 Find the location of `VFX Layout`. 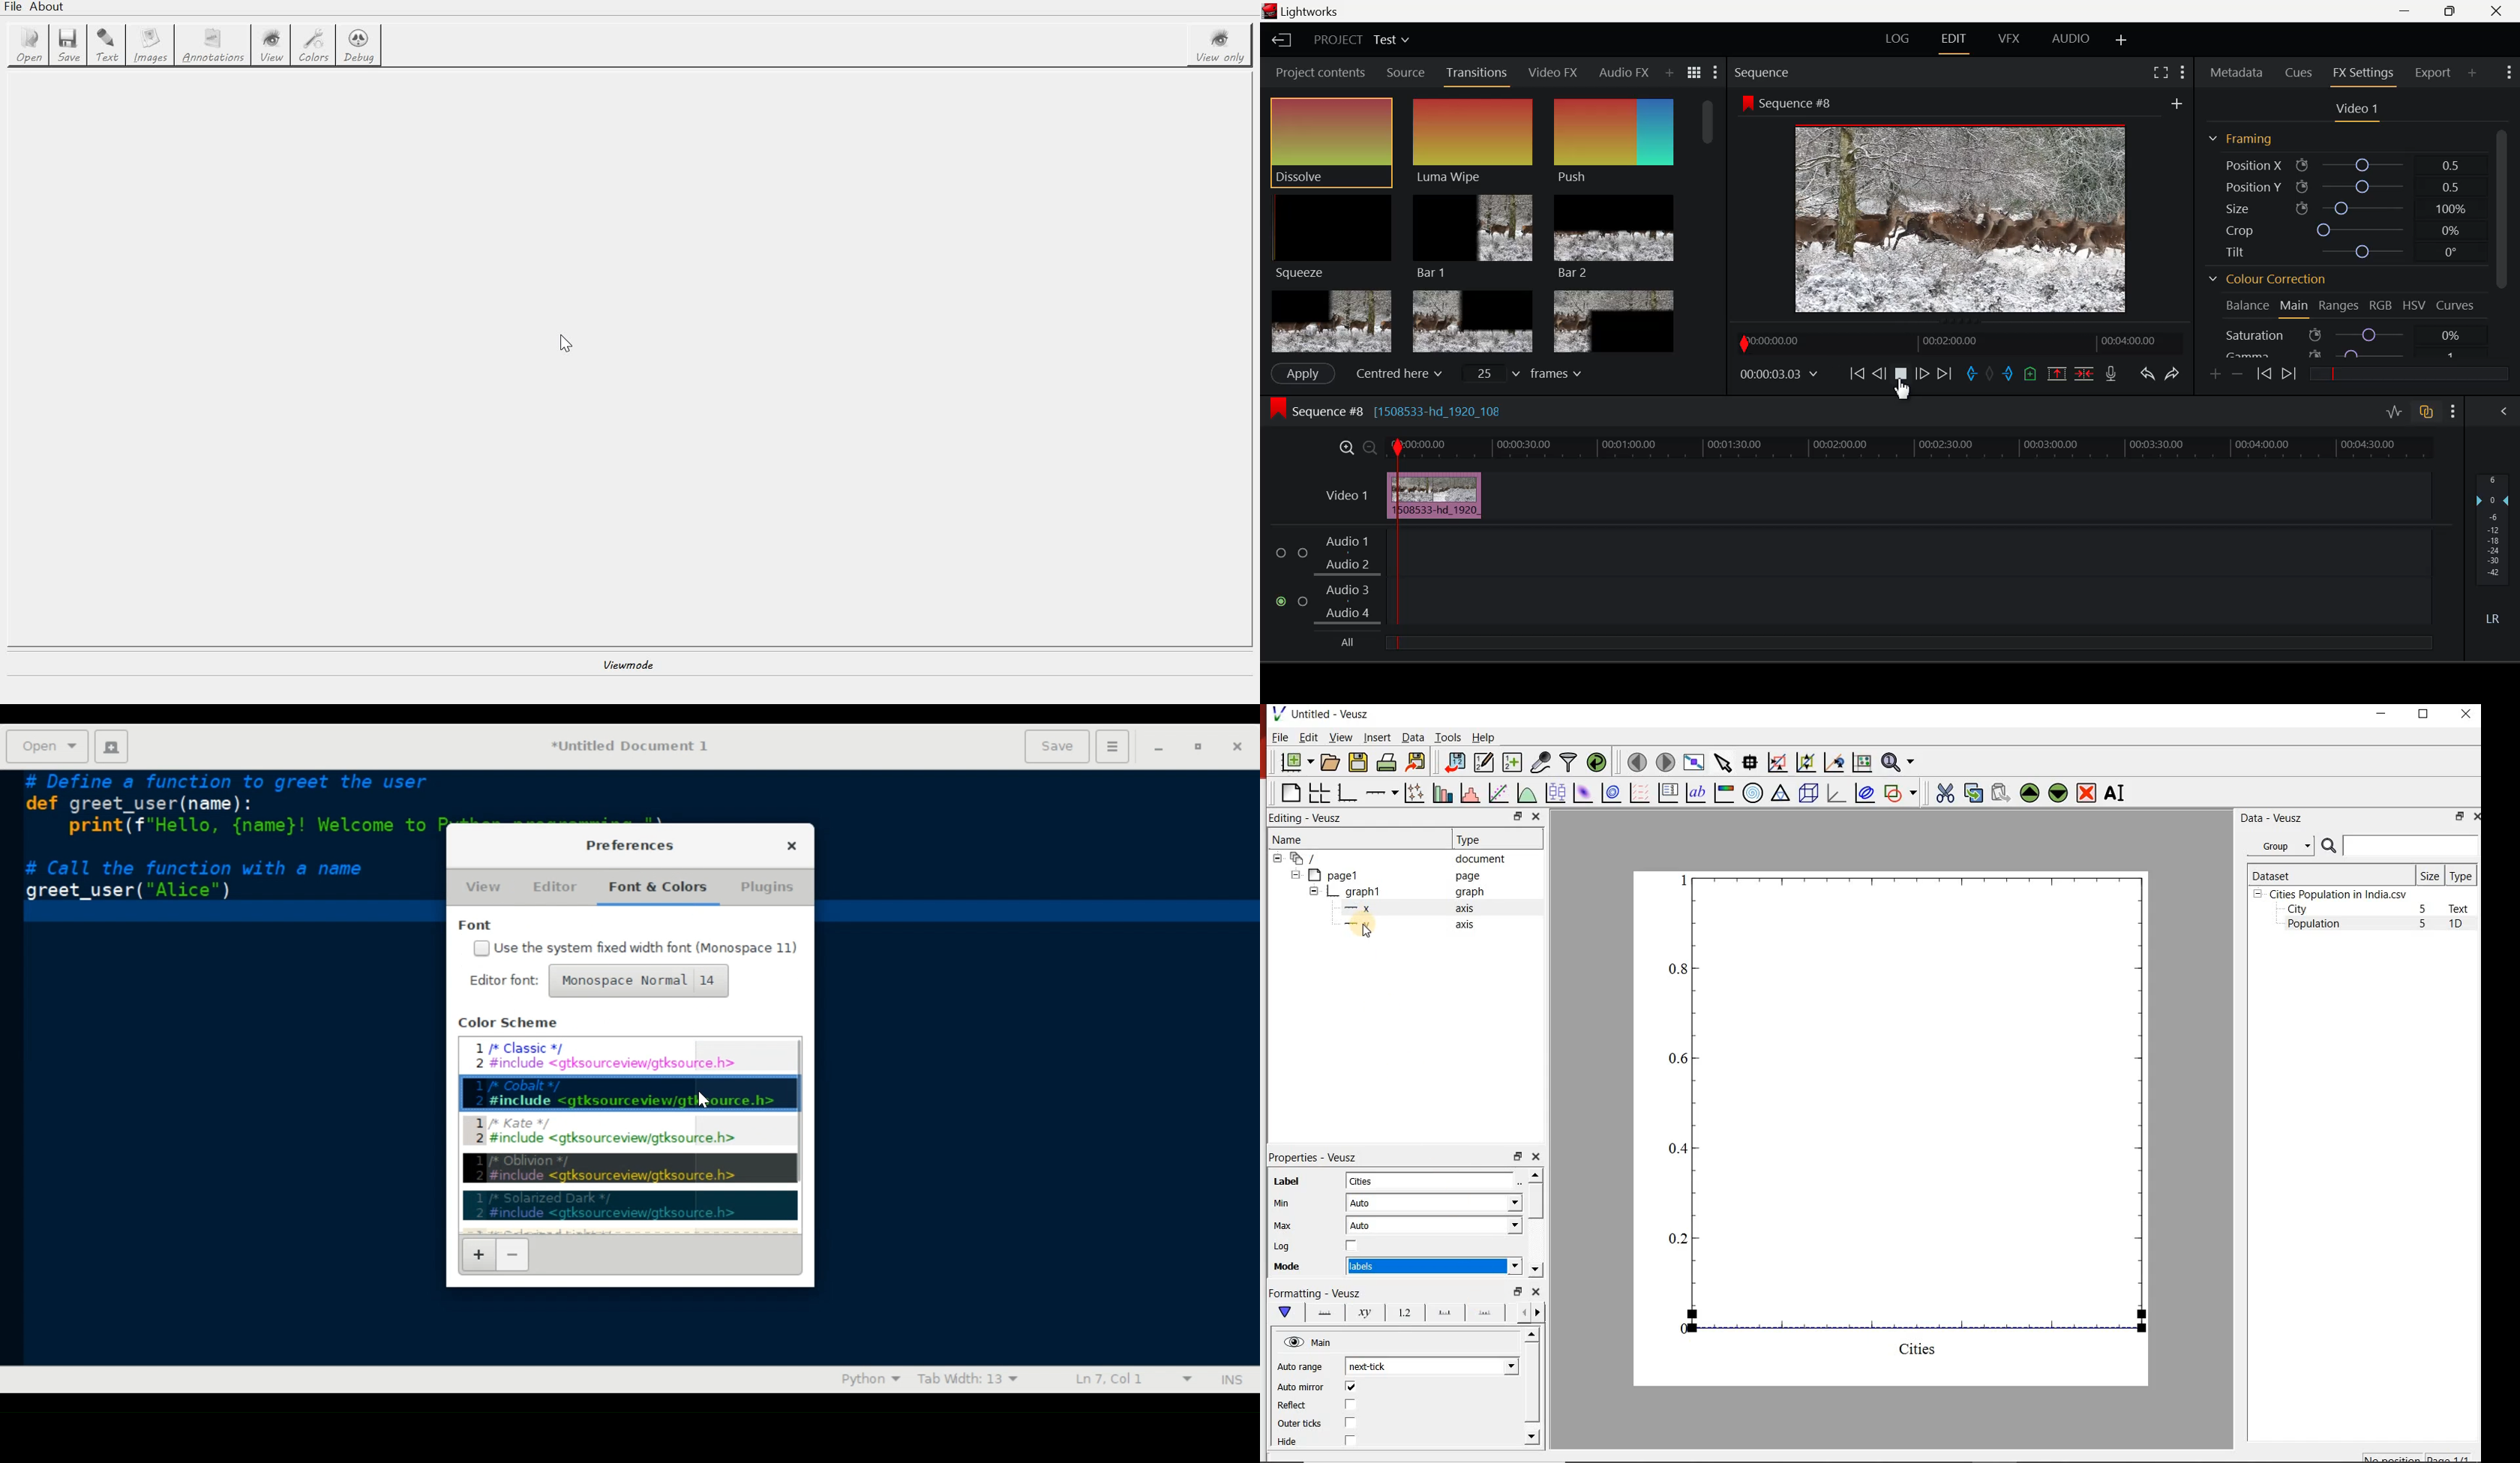

VFX Layout is located at coordinates (2011, 40).